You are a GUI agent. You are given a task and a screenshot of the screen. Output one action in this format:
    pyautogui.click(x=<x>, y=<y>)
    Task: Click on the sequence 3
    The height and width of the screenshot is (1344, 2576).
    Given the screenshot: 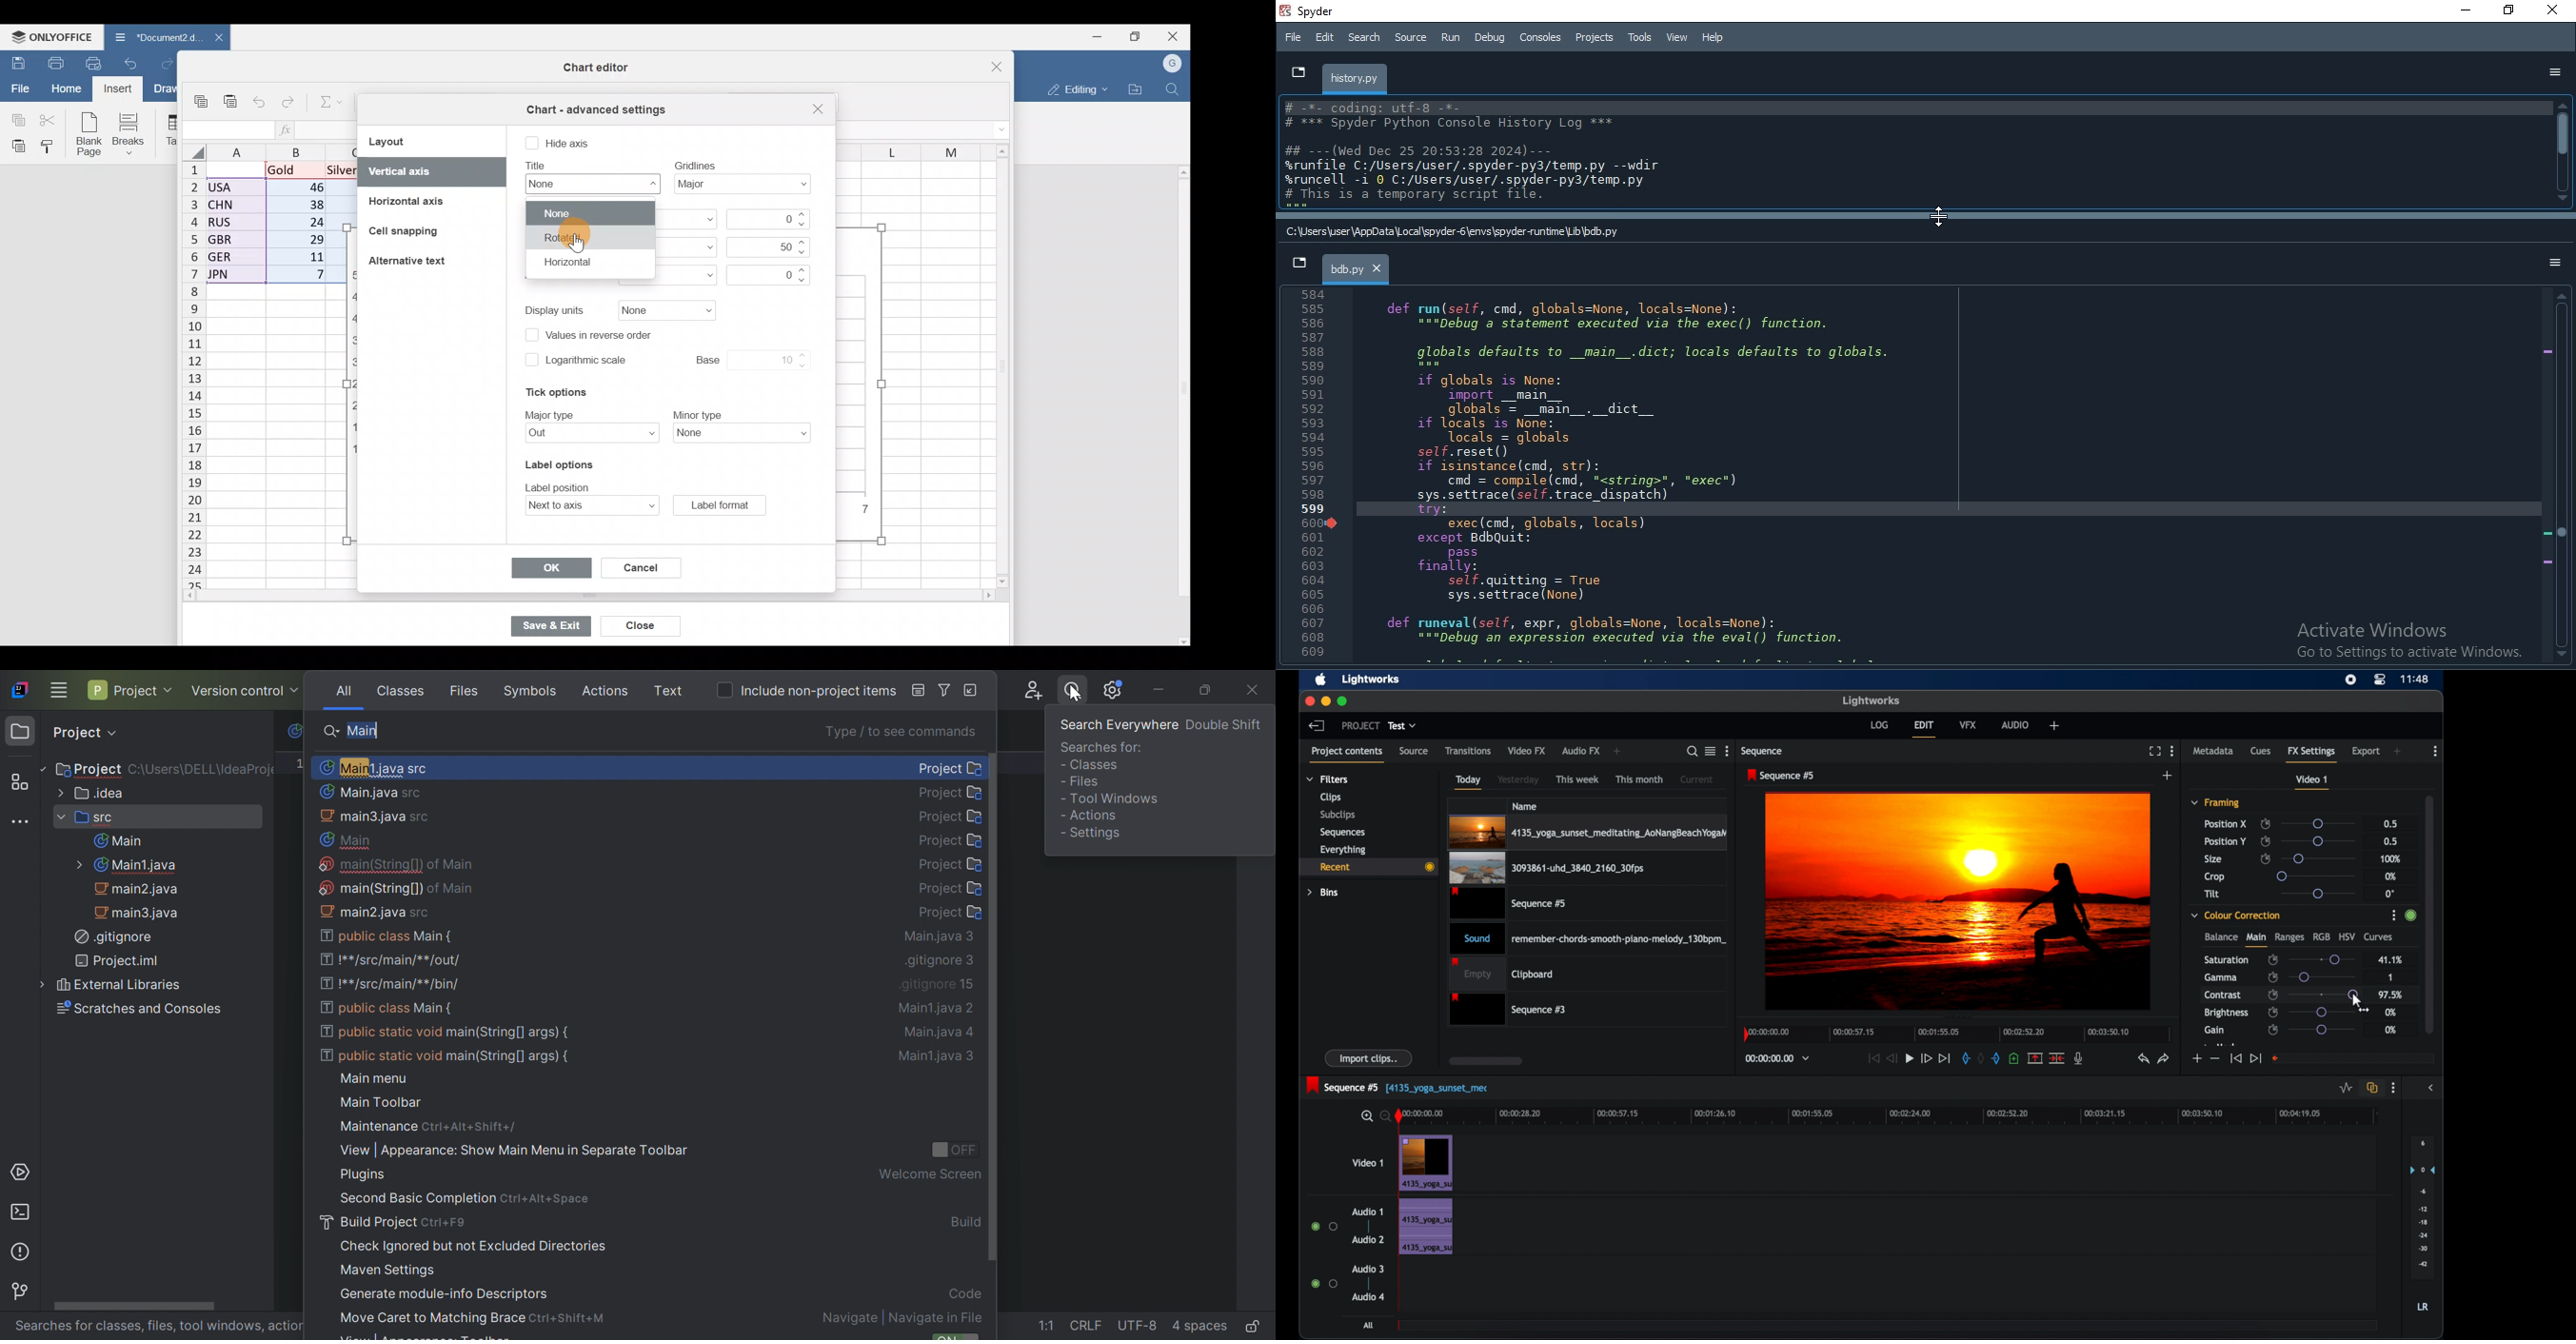 What is the action you would take?
    pyautogui.click(x=1508, y=1009)
    